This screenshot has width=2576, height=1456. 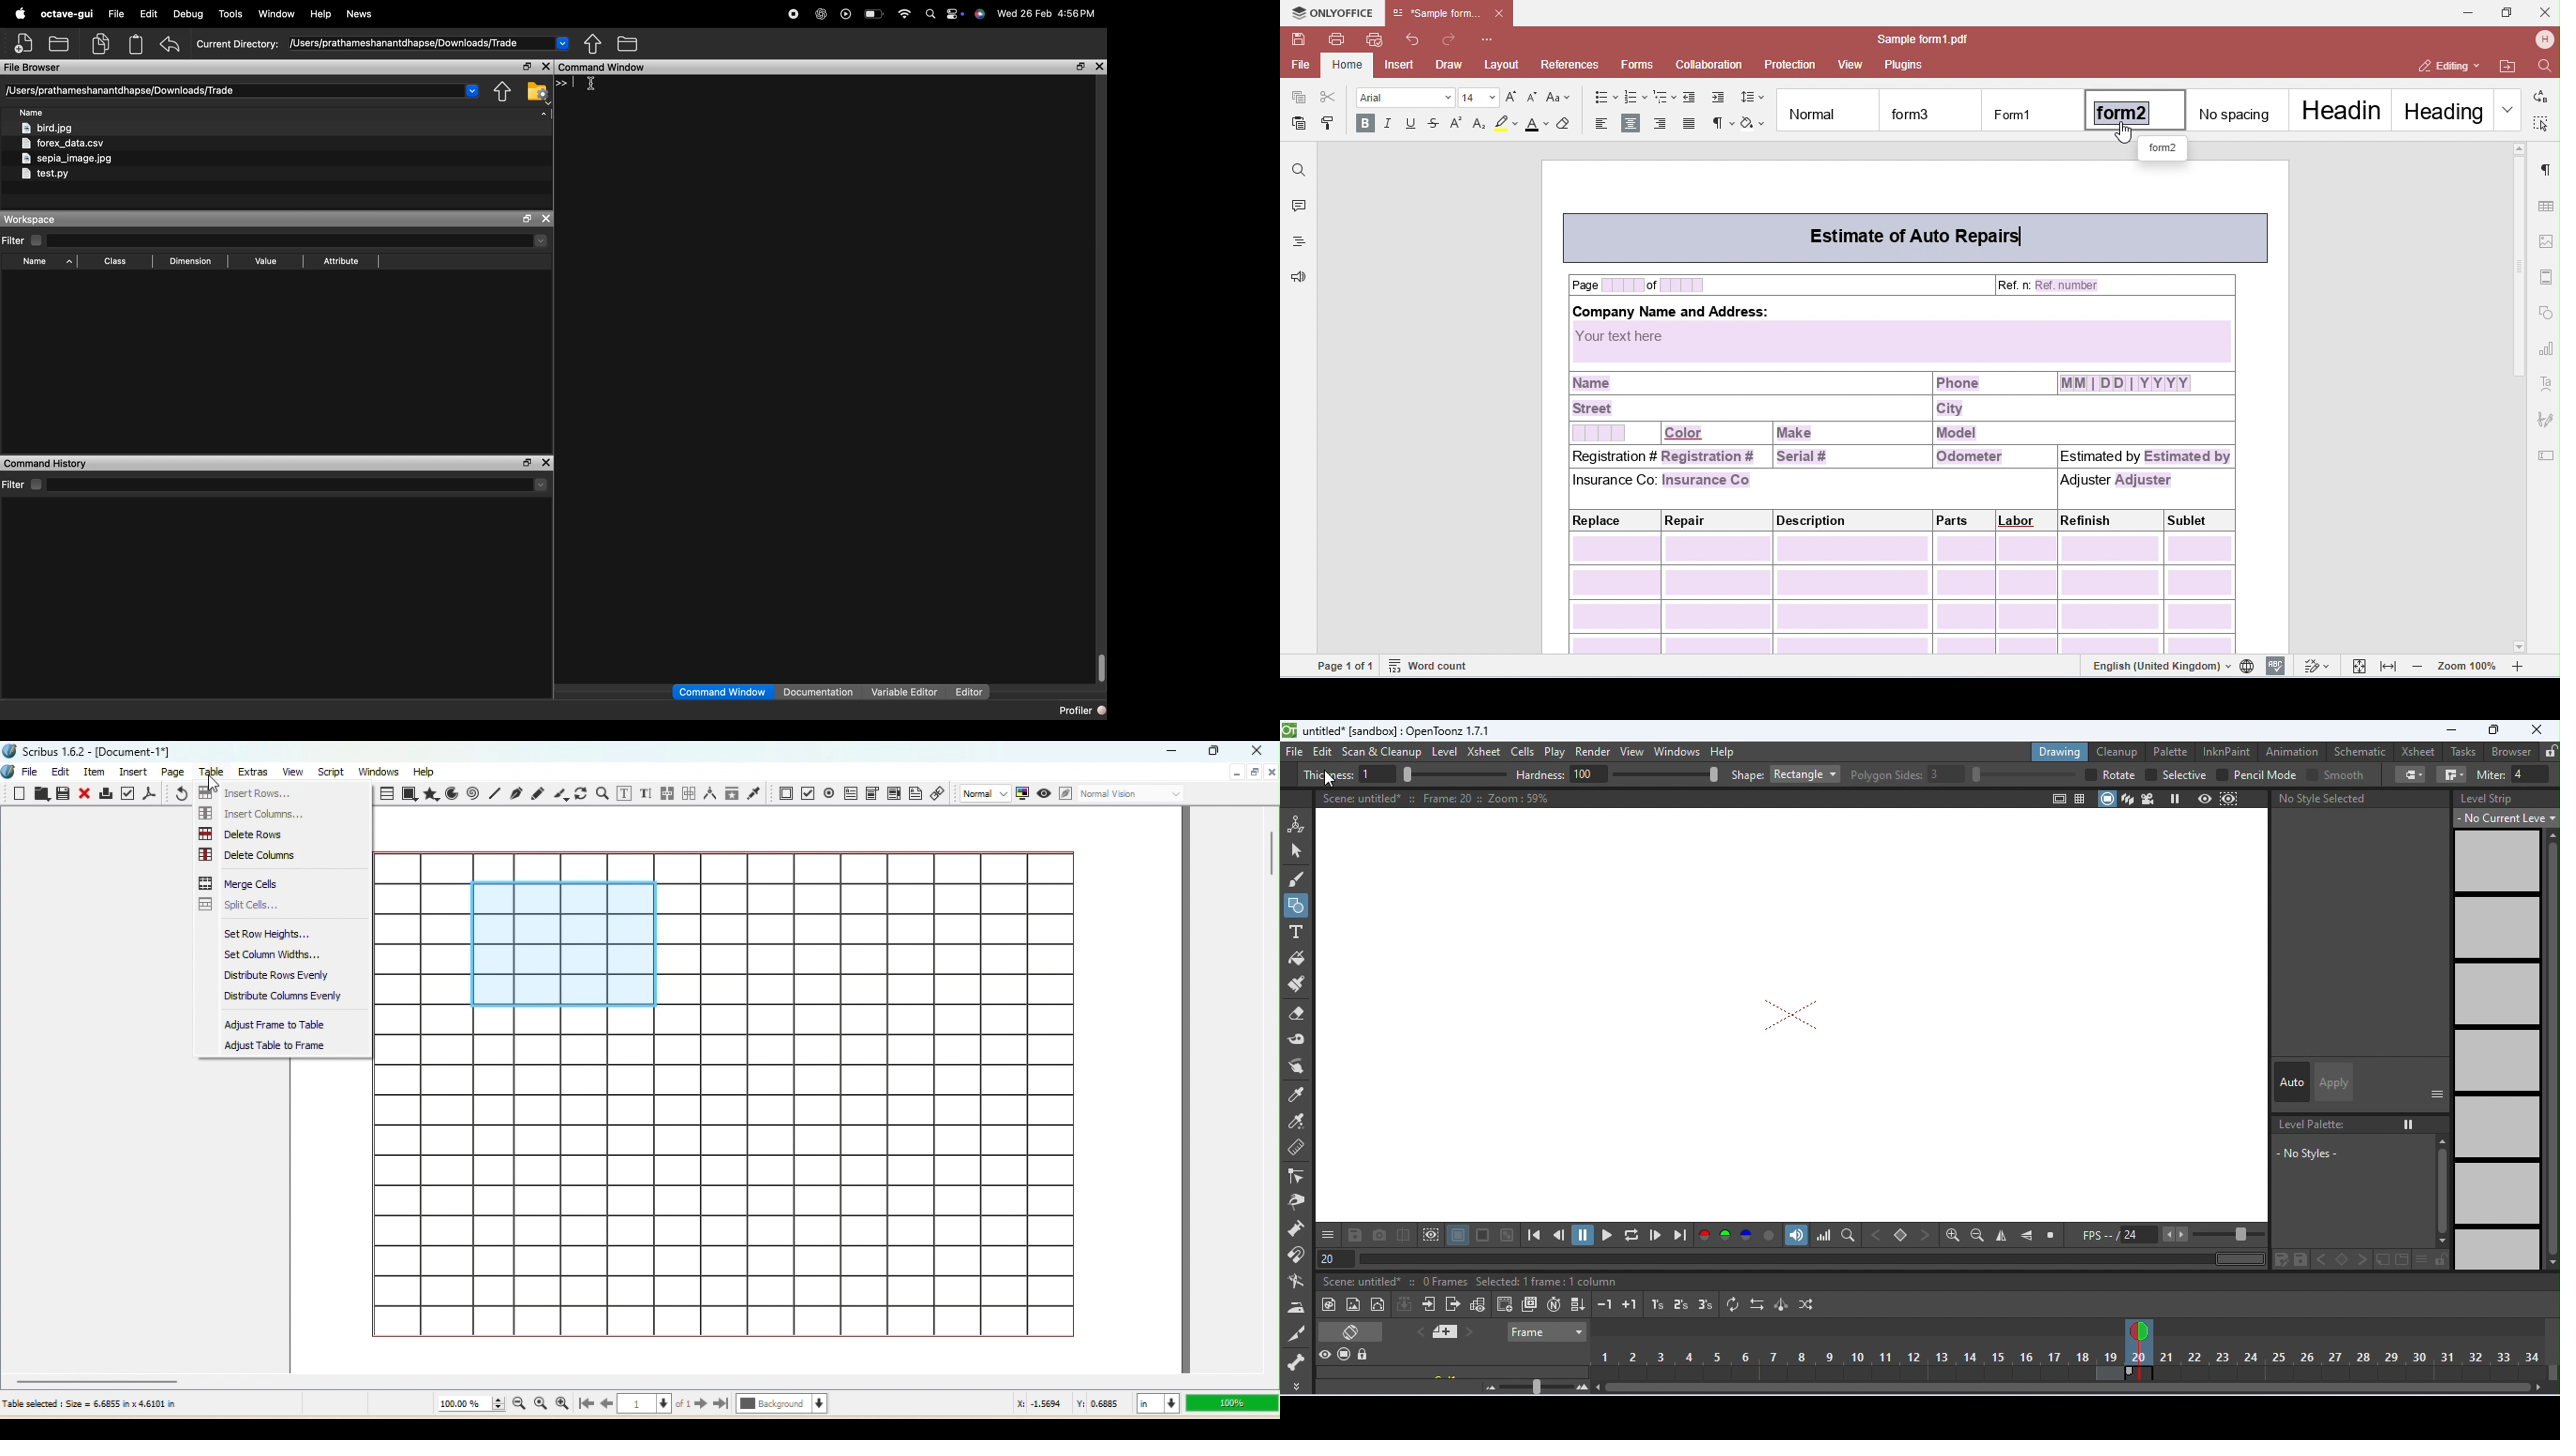 I want to click on PDF Push button, so click(x=784, y=793).